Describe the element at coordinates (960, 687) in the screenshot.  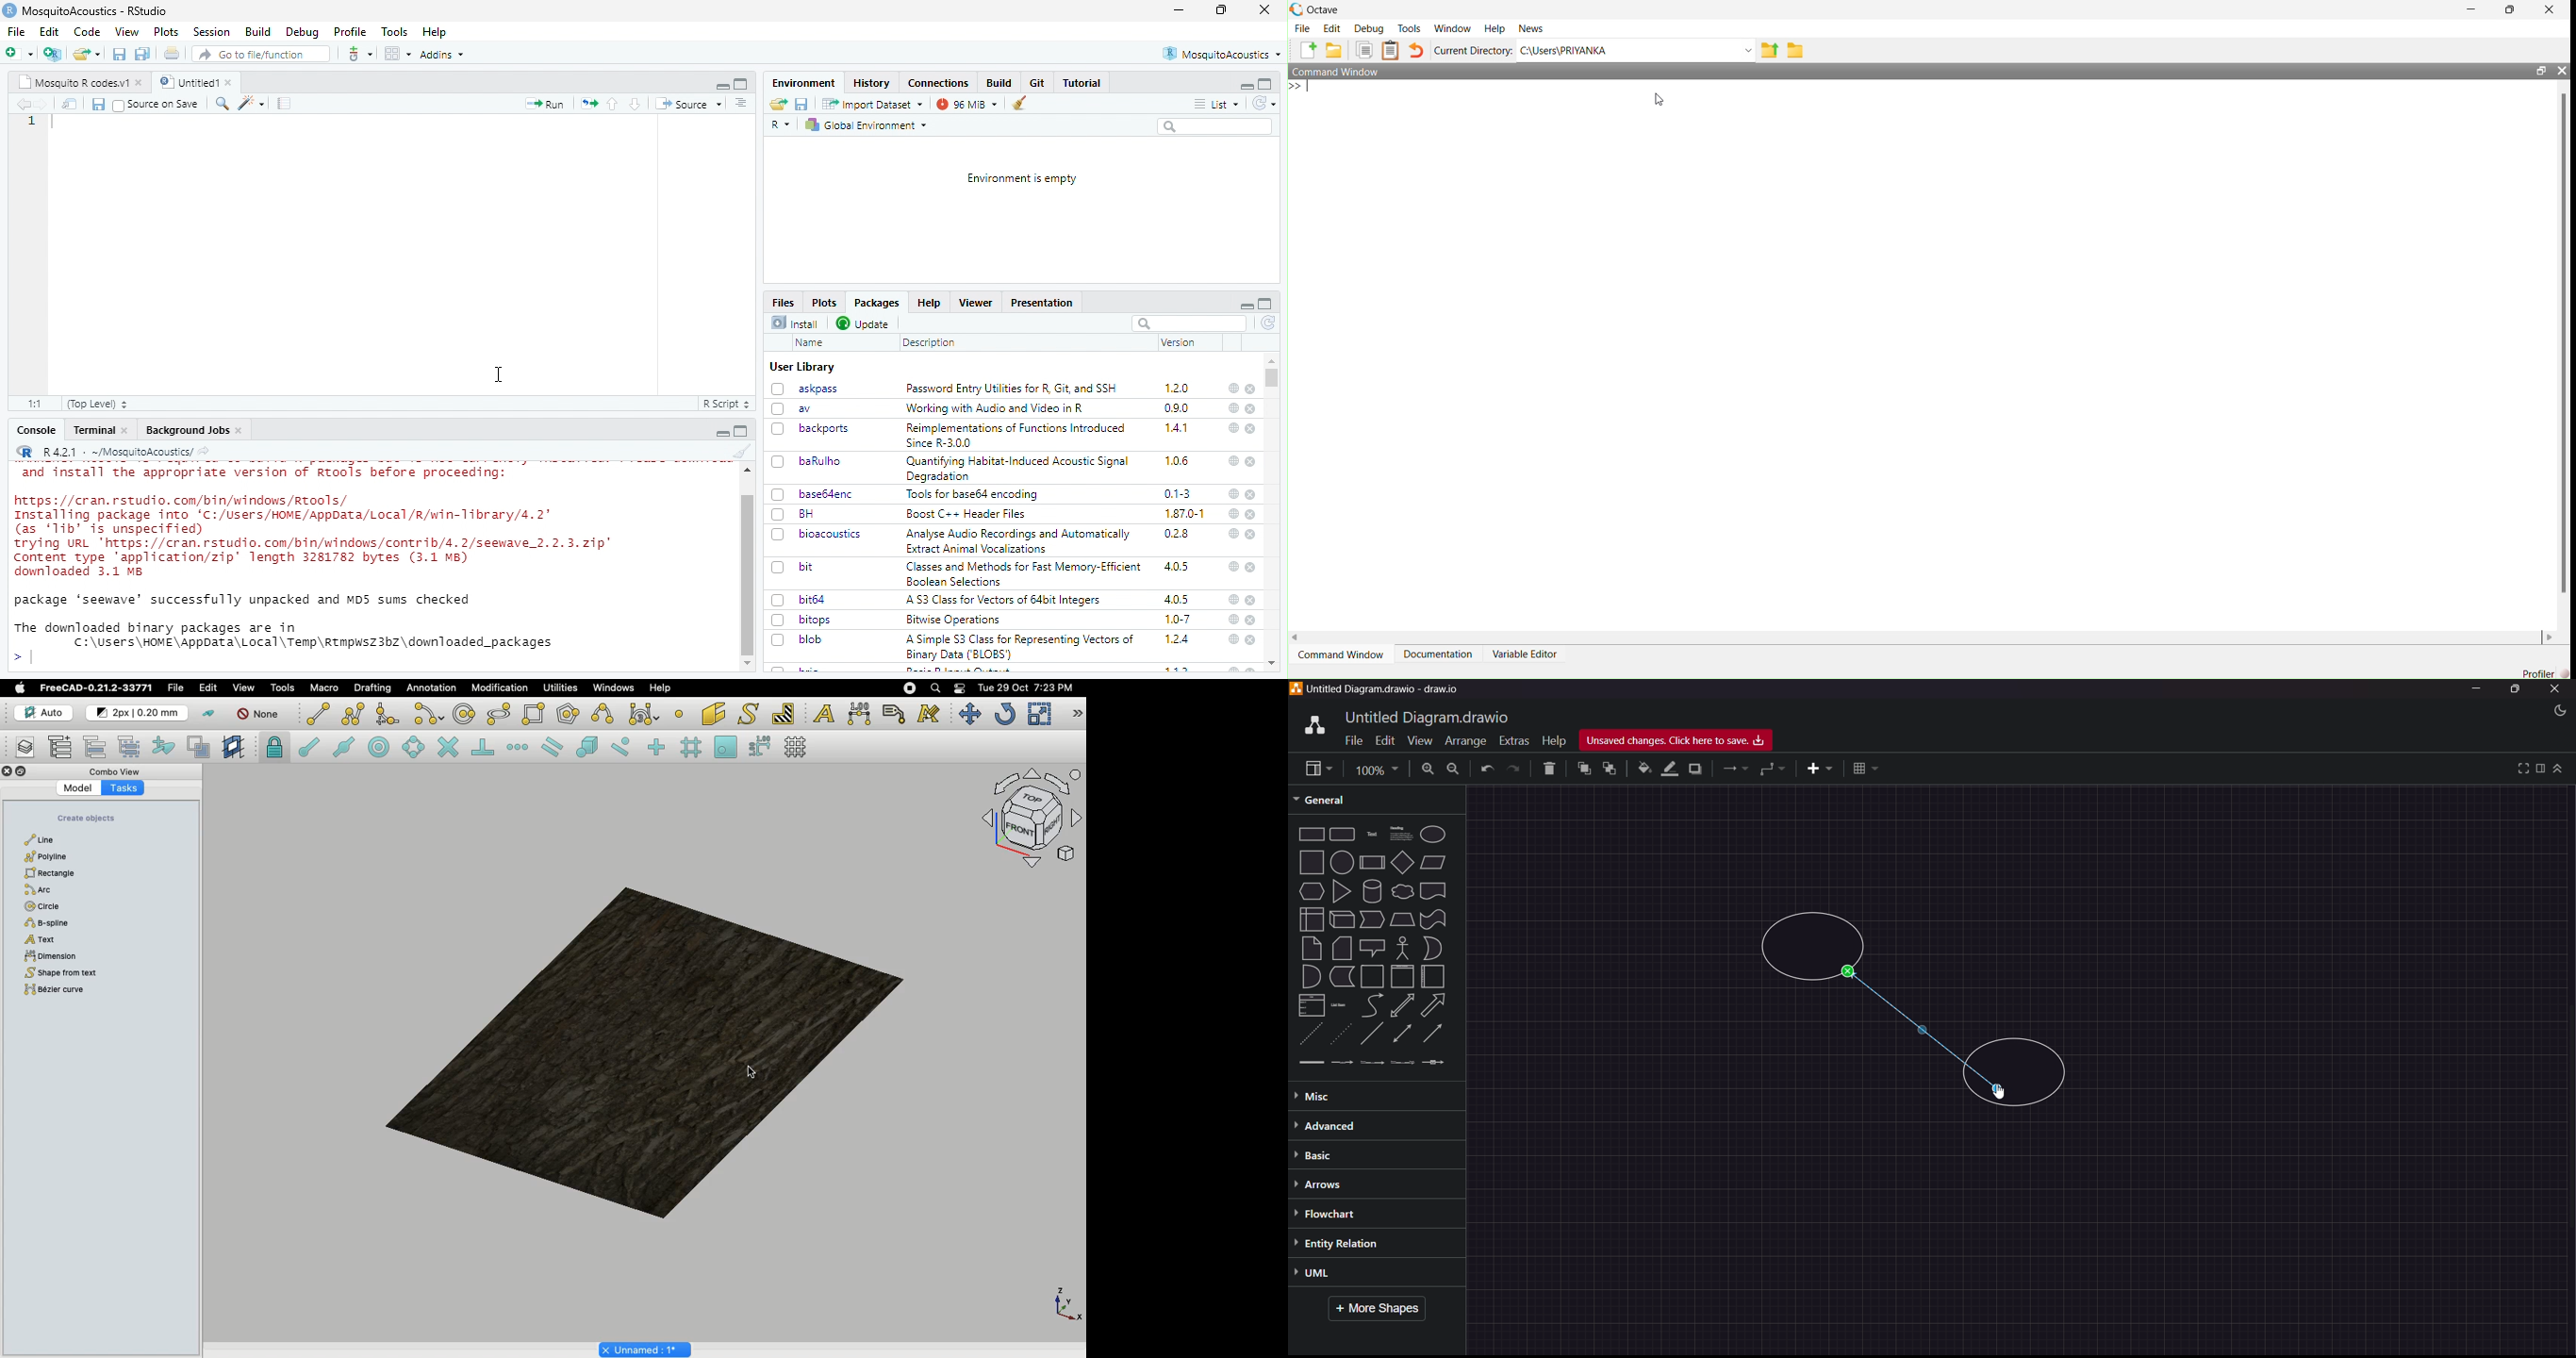
I see `Notification` at that location.